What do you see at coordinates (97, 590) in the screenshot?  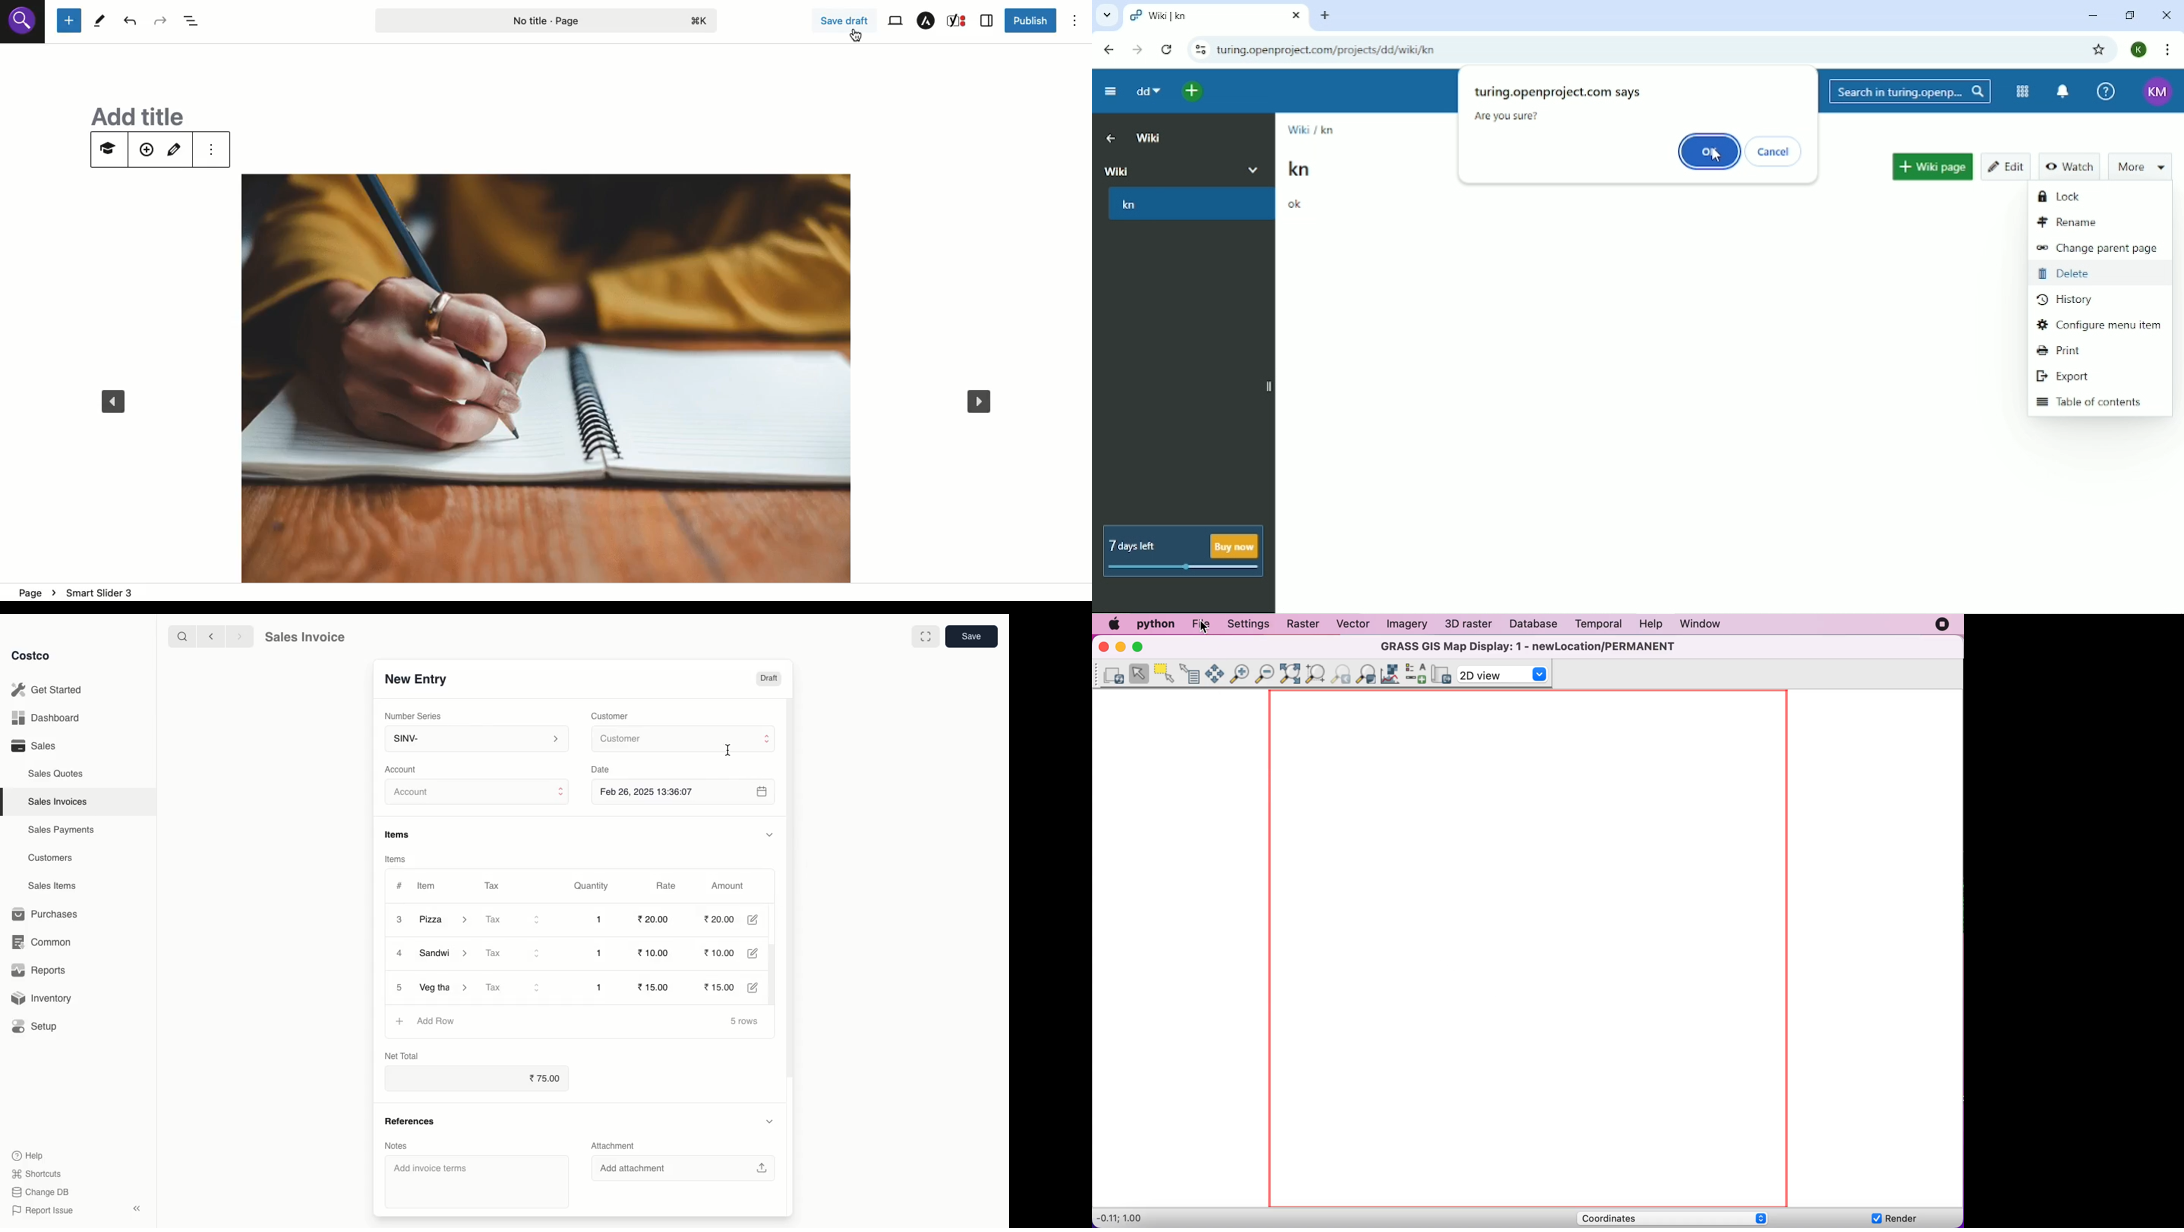 I see `smart slider 3` at bounding box center [97, 590].